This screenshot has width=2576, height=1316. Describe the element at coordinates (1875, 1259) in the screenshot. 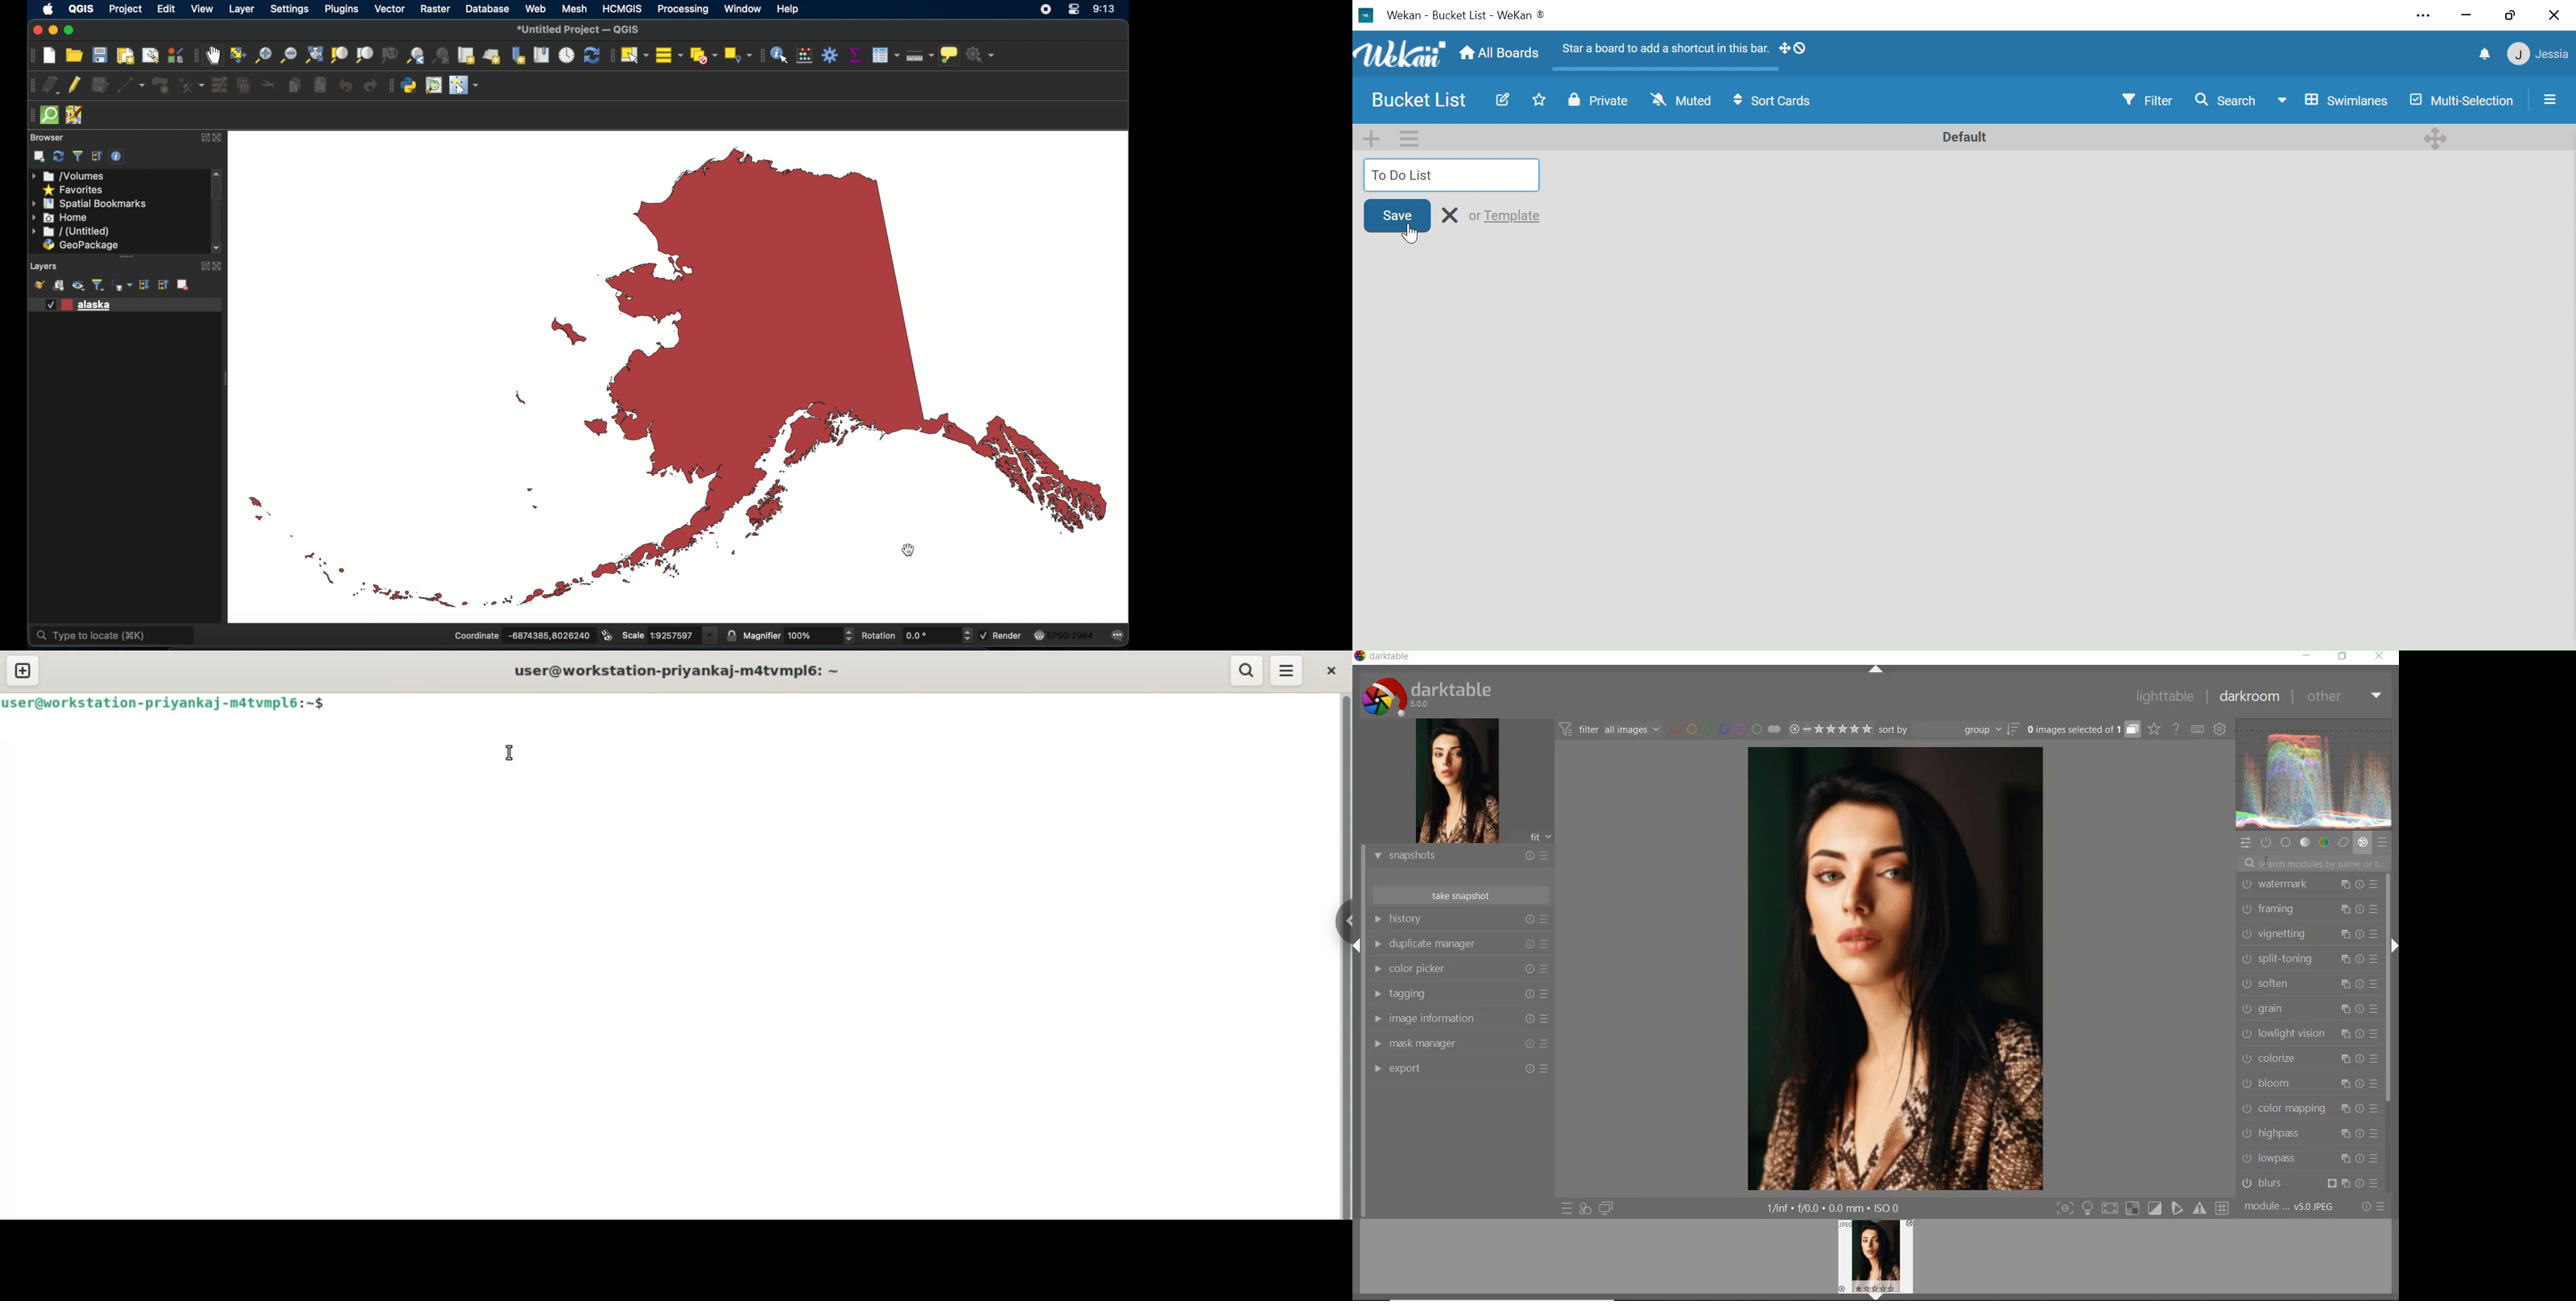

I see `image preview` at that location.